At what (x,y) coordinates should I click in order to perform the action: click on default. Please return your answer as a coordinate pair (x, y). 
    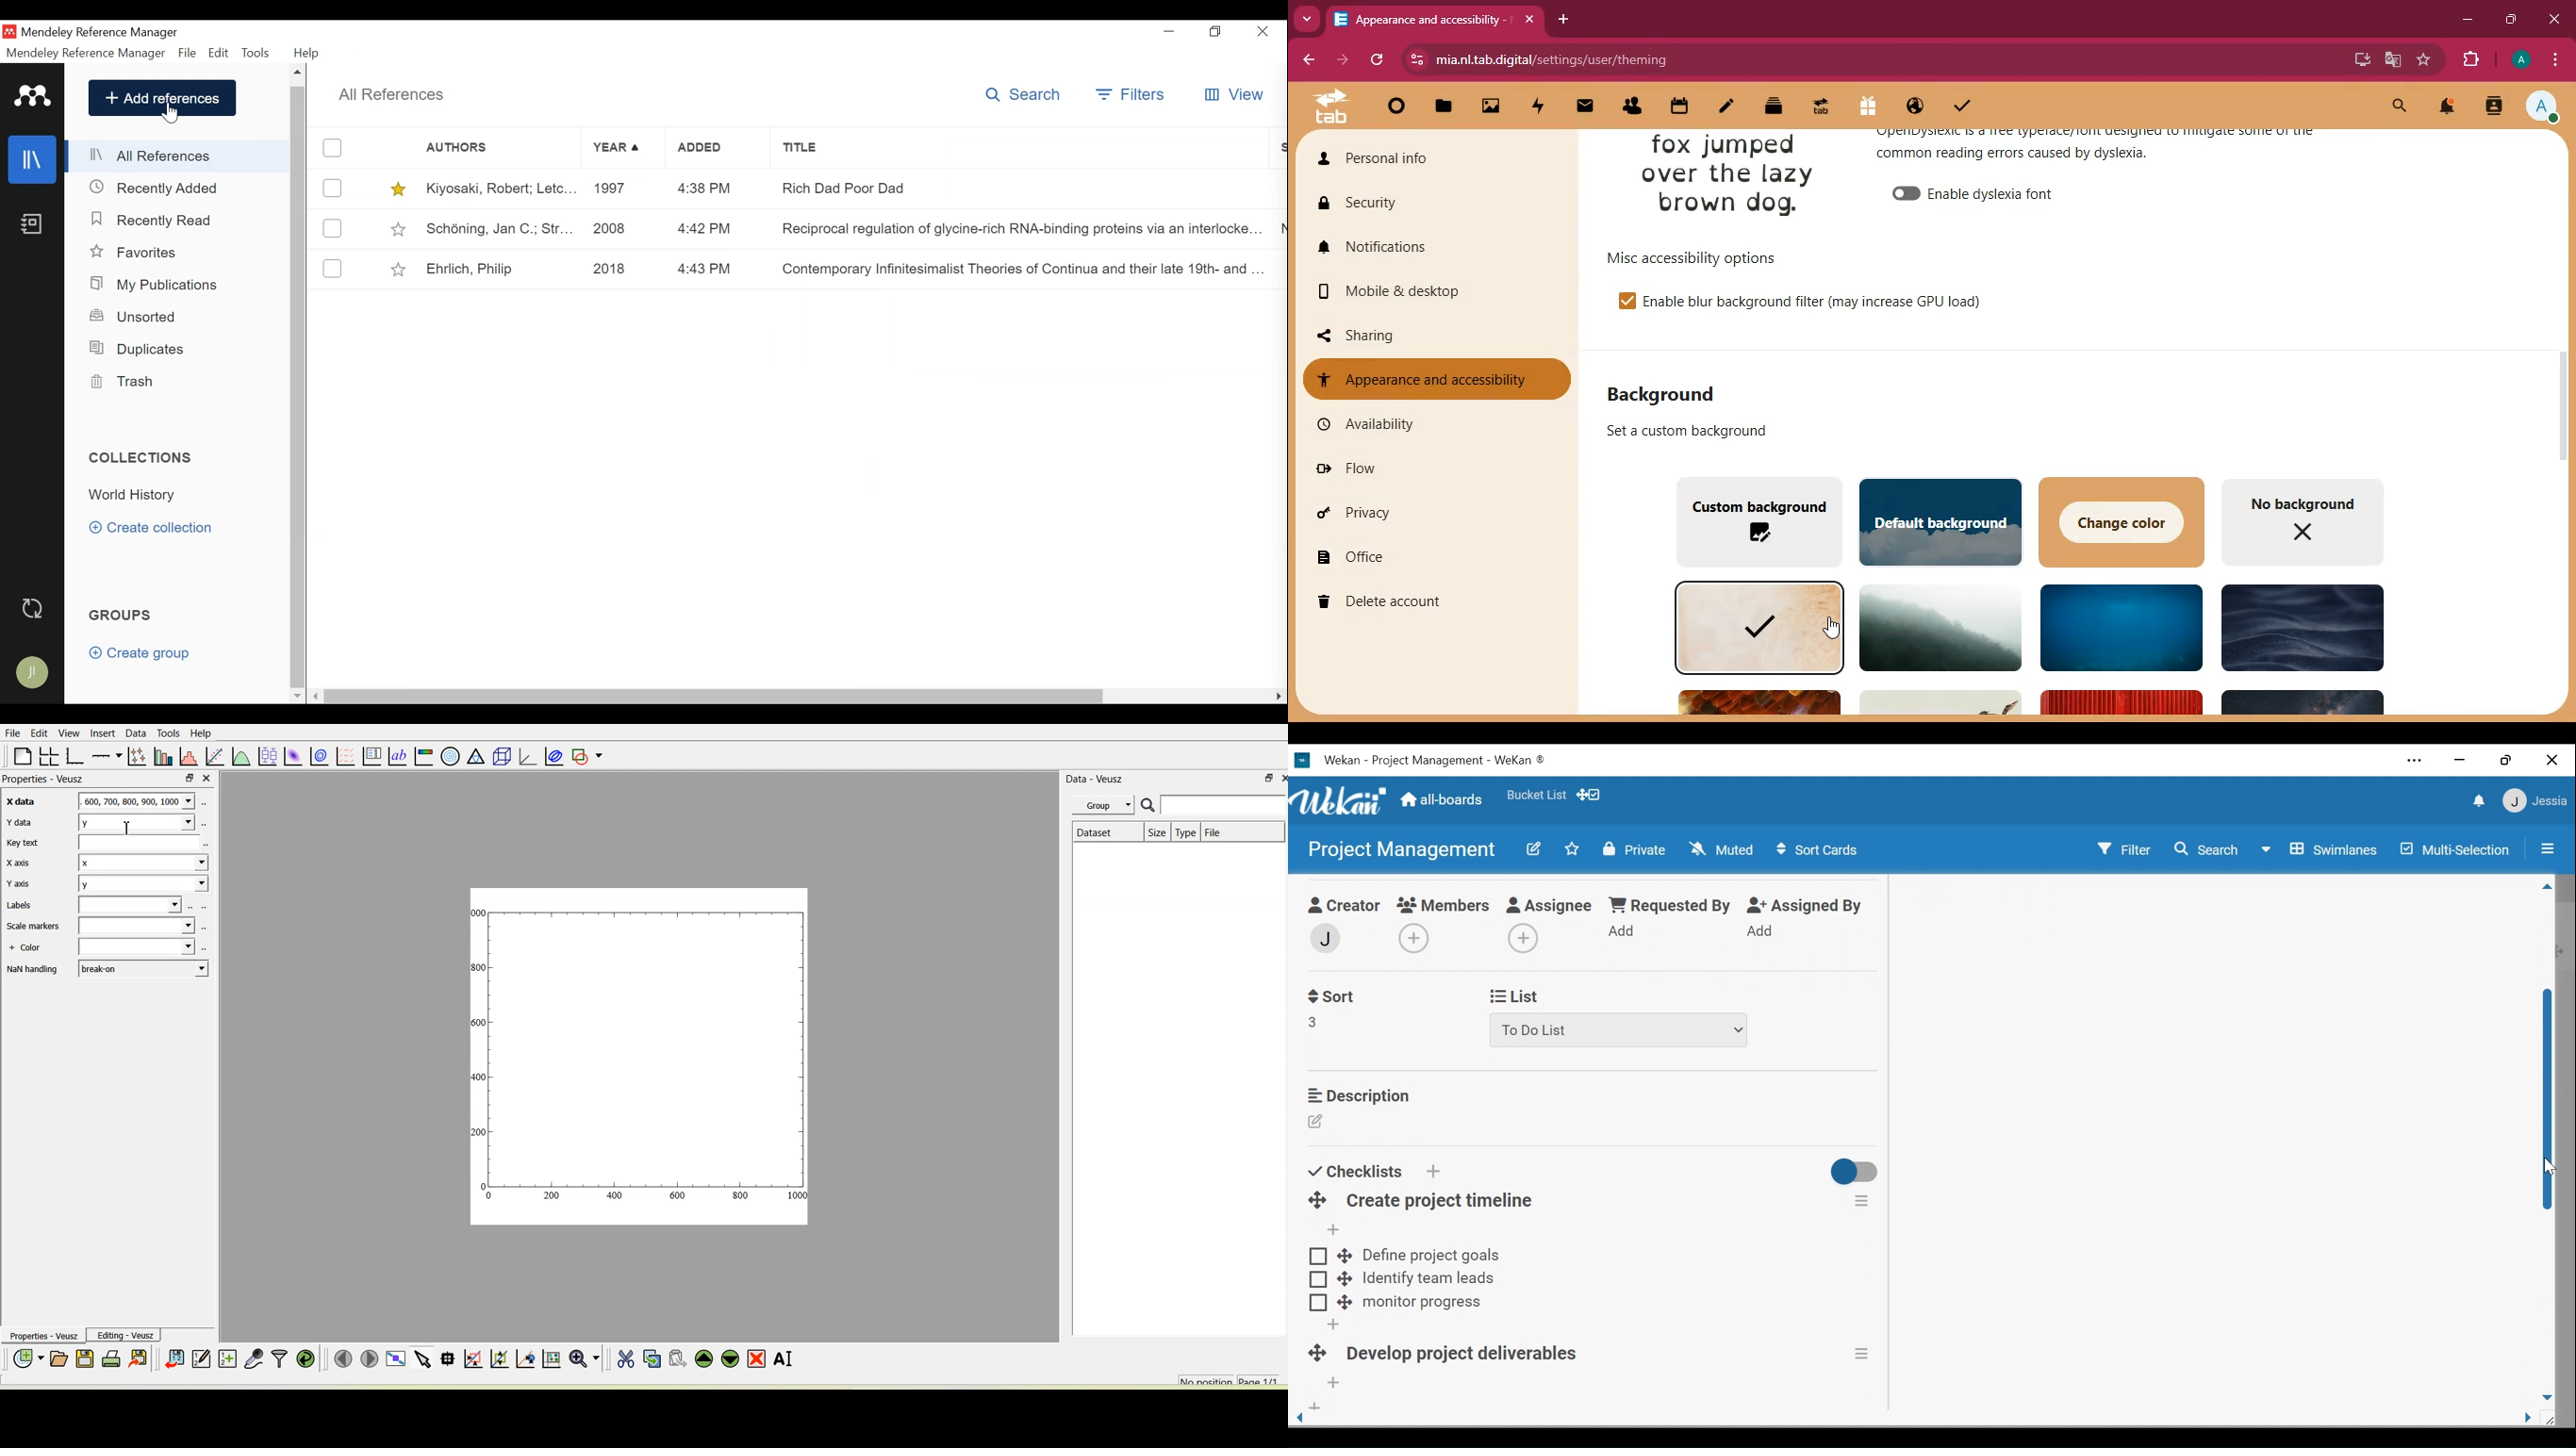
    Looking at the image, I should click on (1938, 518).